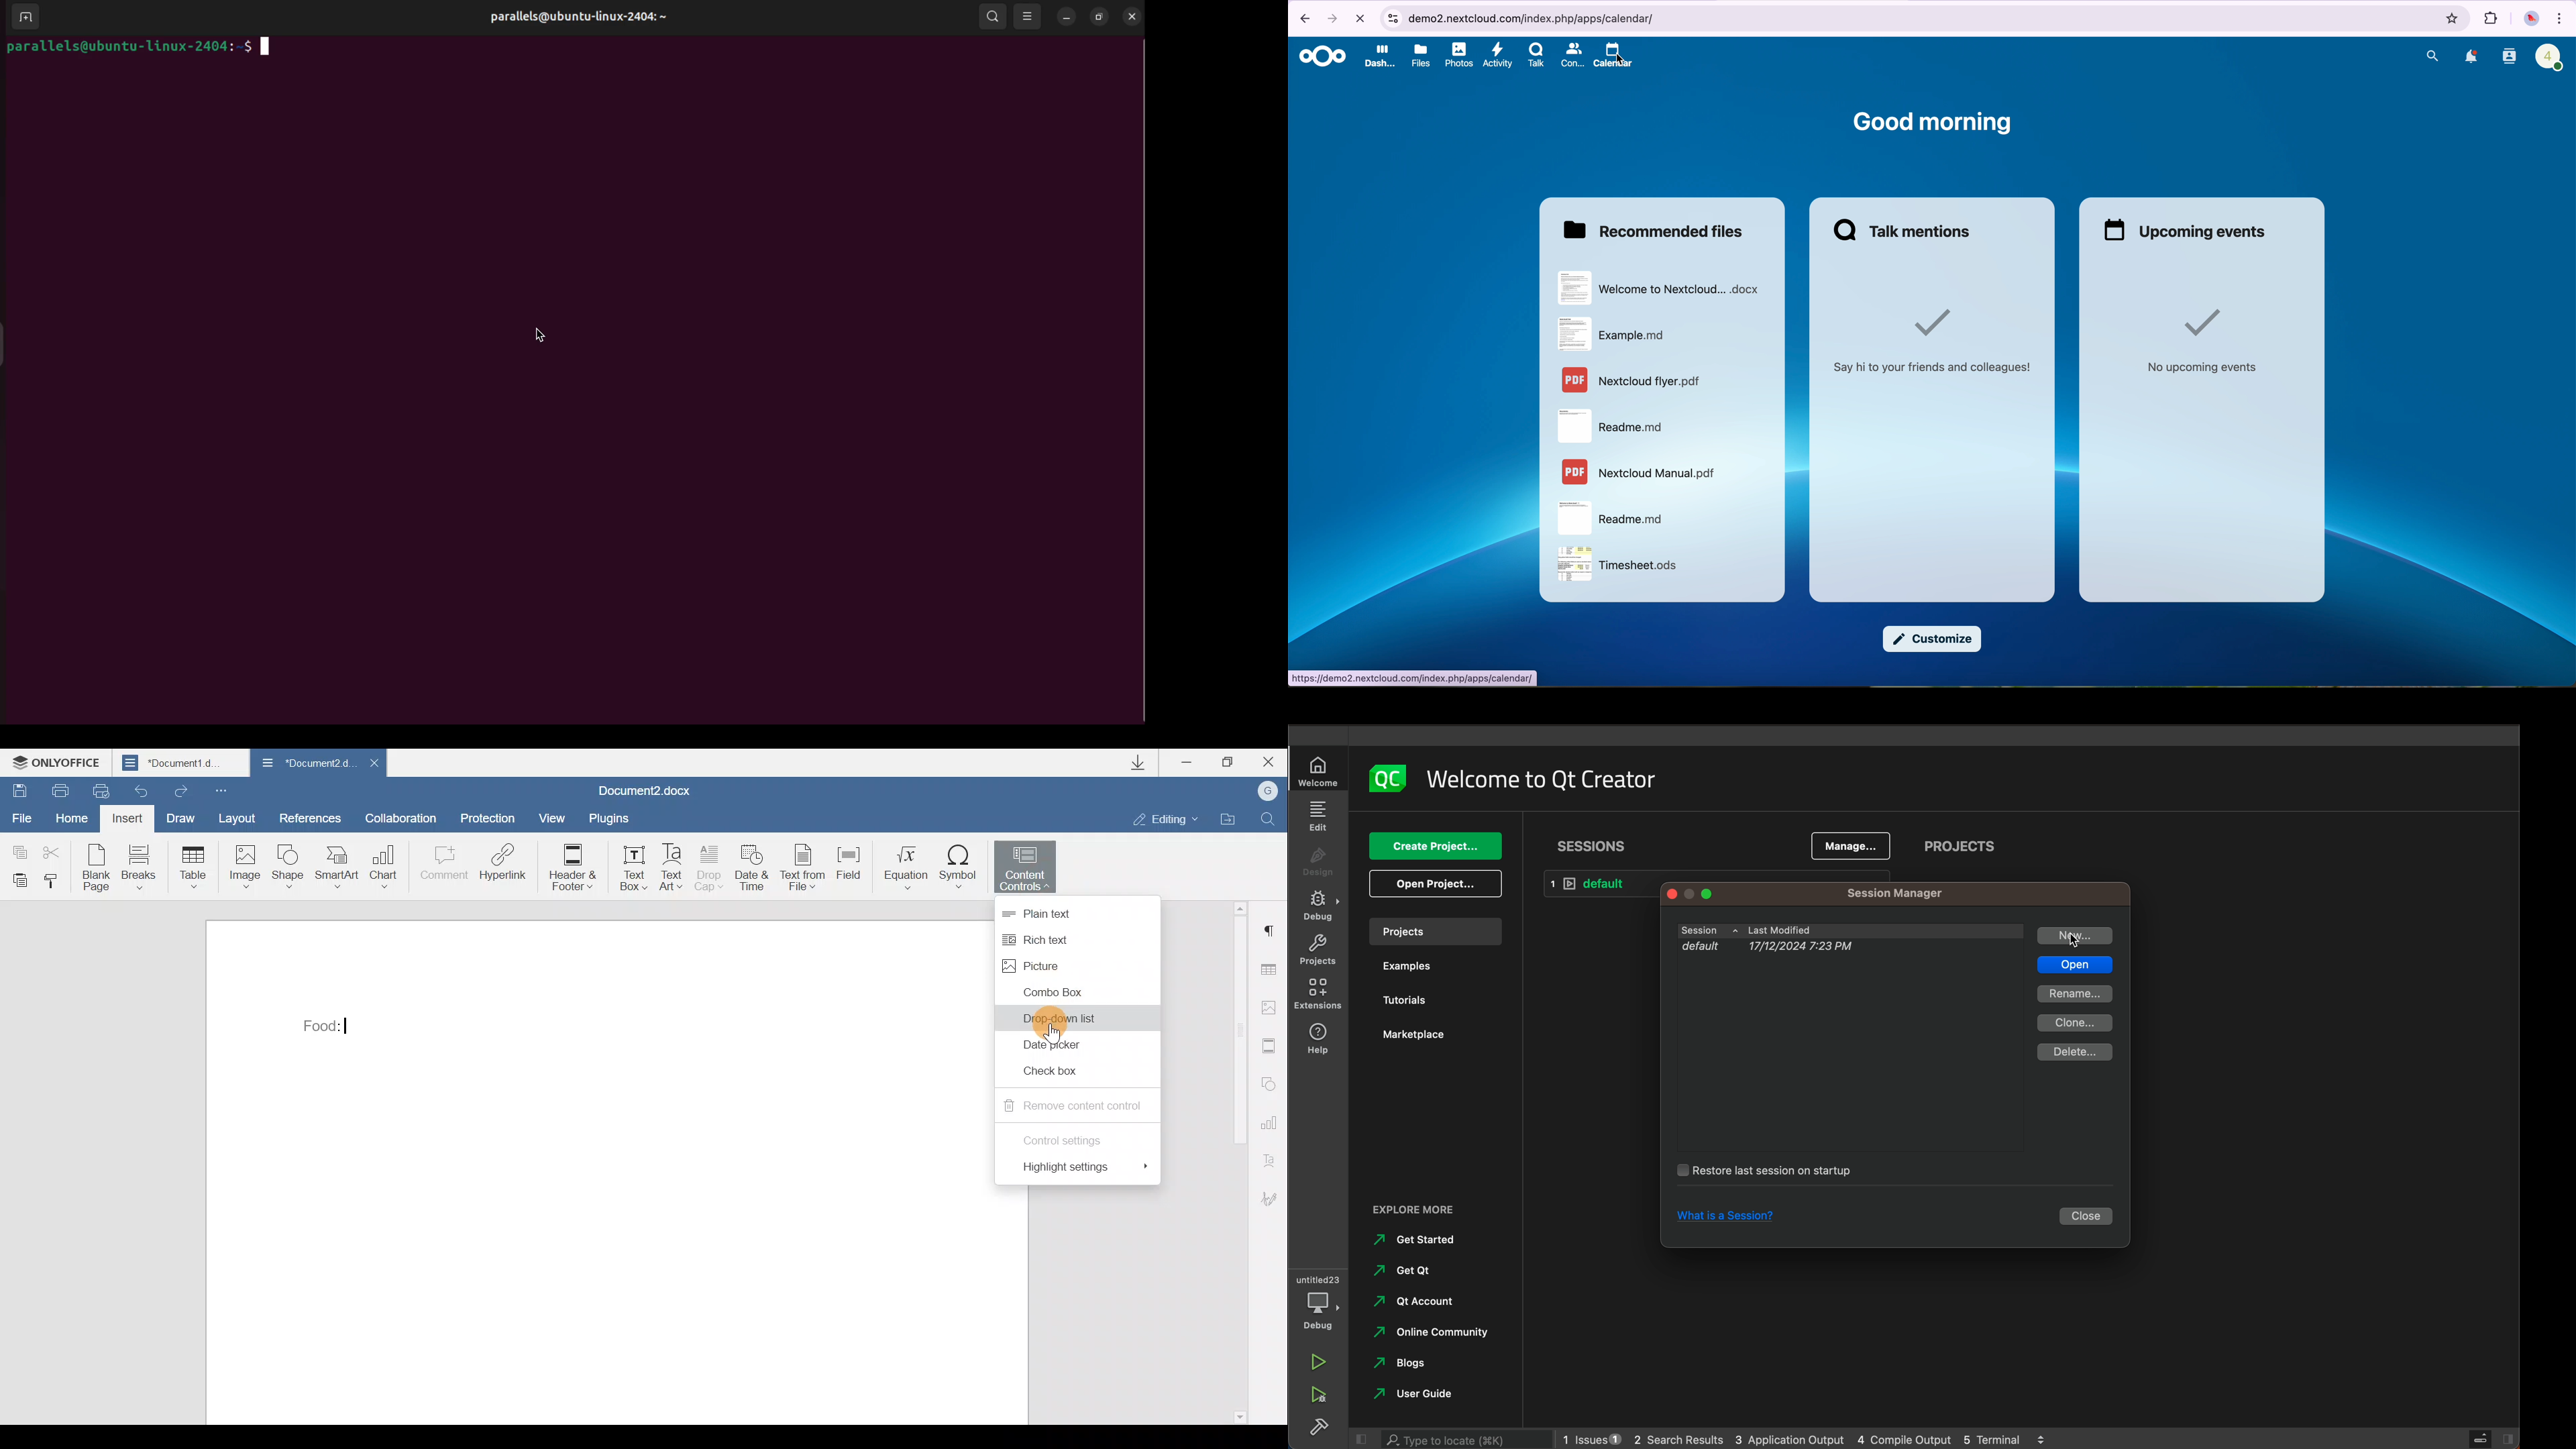 This screenshot has height=1456, width=2576. What do you see at coordinates (1617, 564) in the screenshot?
I see `file` at bounding box center [1617, 564].